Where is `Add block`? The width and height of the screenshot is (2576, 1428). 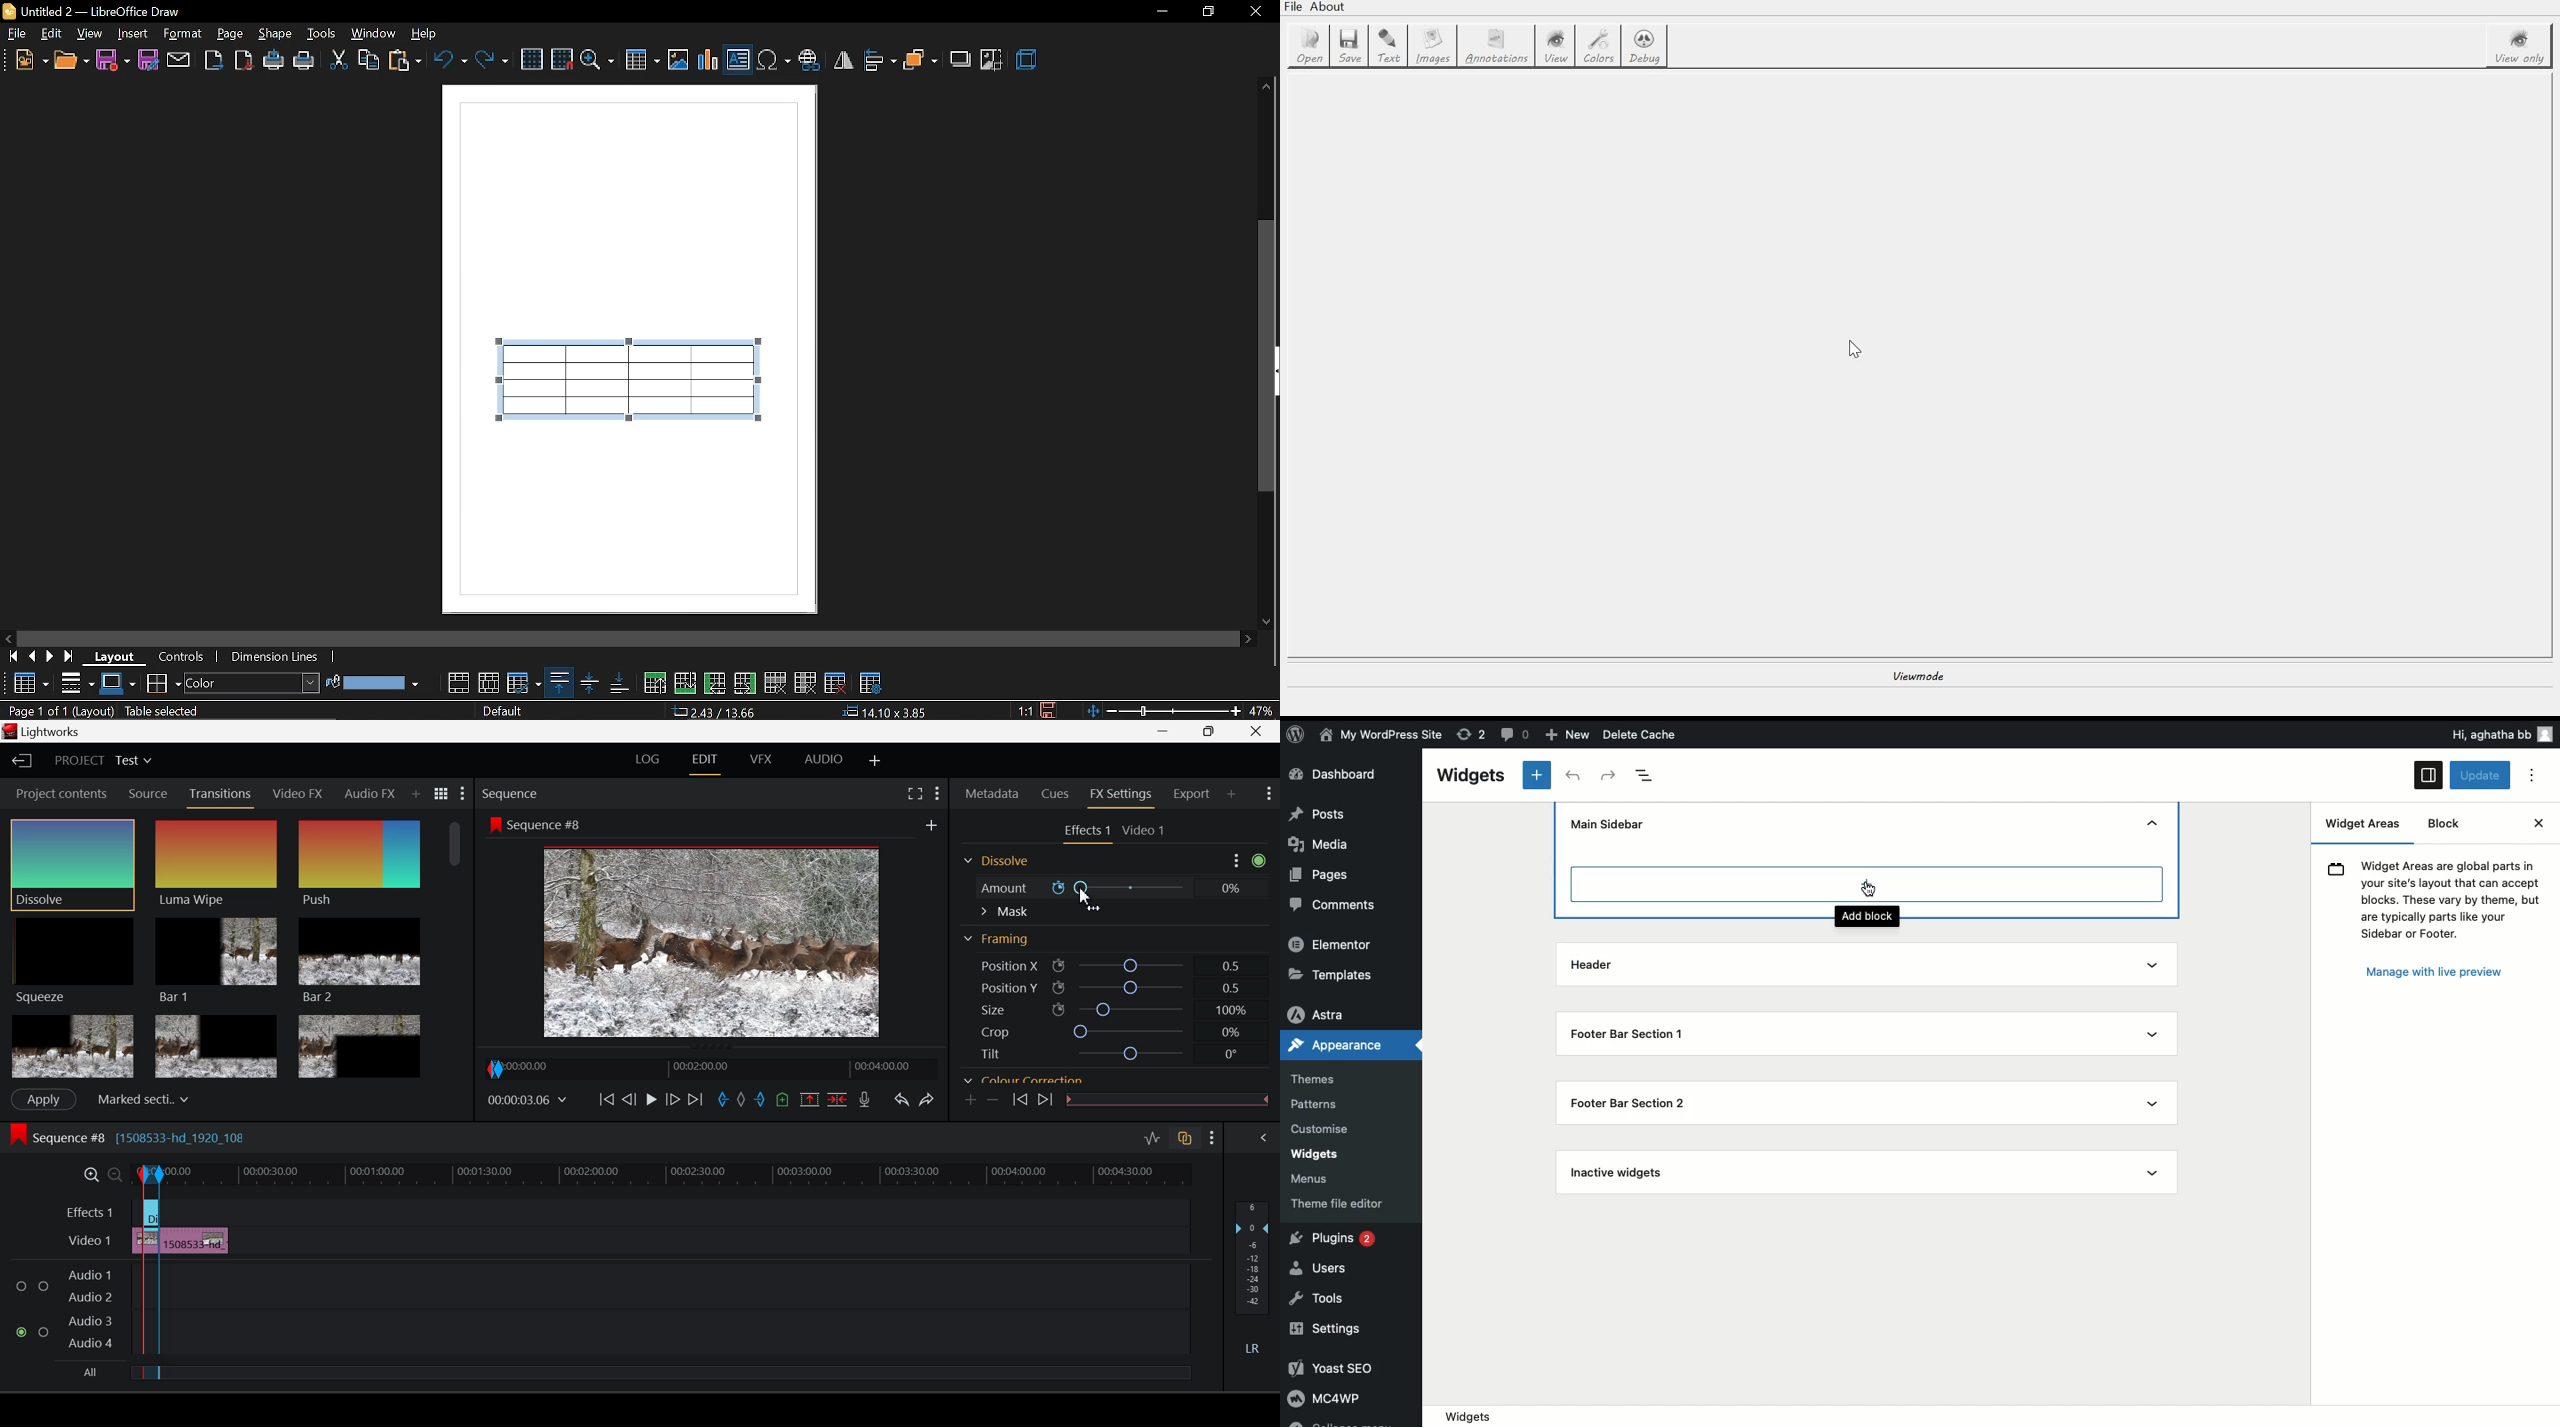
Add block is located at coordinates (1868, 916).